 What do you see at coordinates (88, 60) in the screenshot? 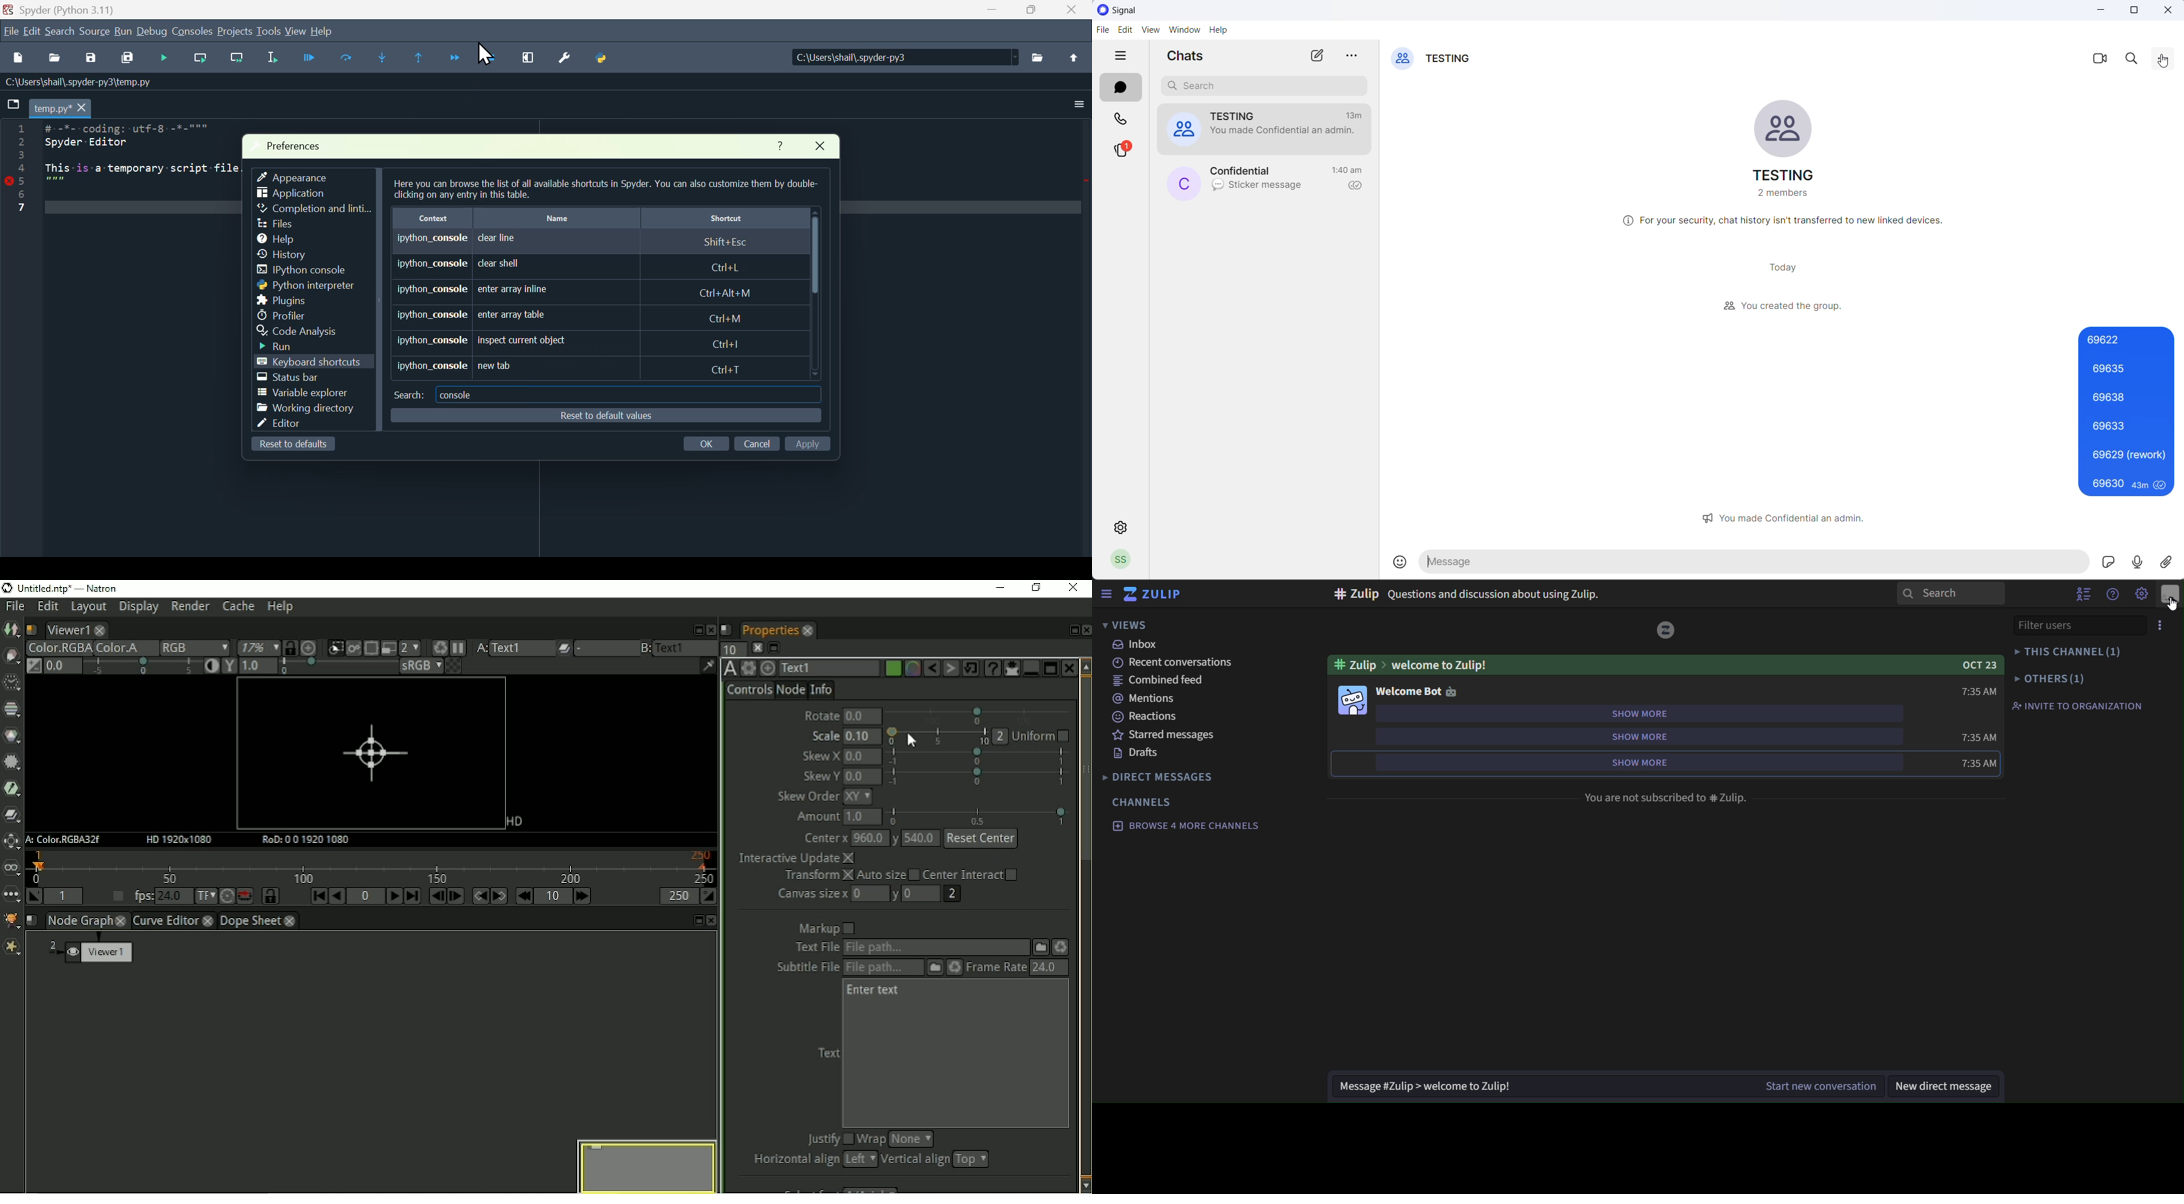
I see `Save as` at bounding box center [88, 60].